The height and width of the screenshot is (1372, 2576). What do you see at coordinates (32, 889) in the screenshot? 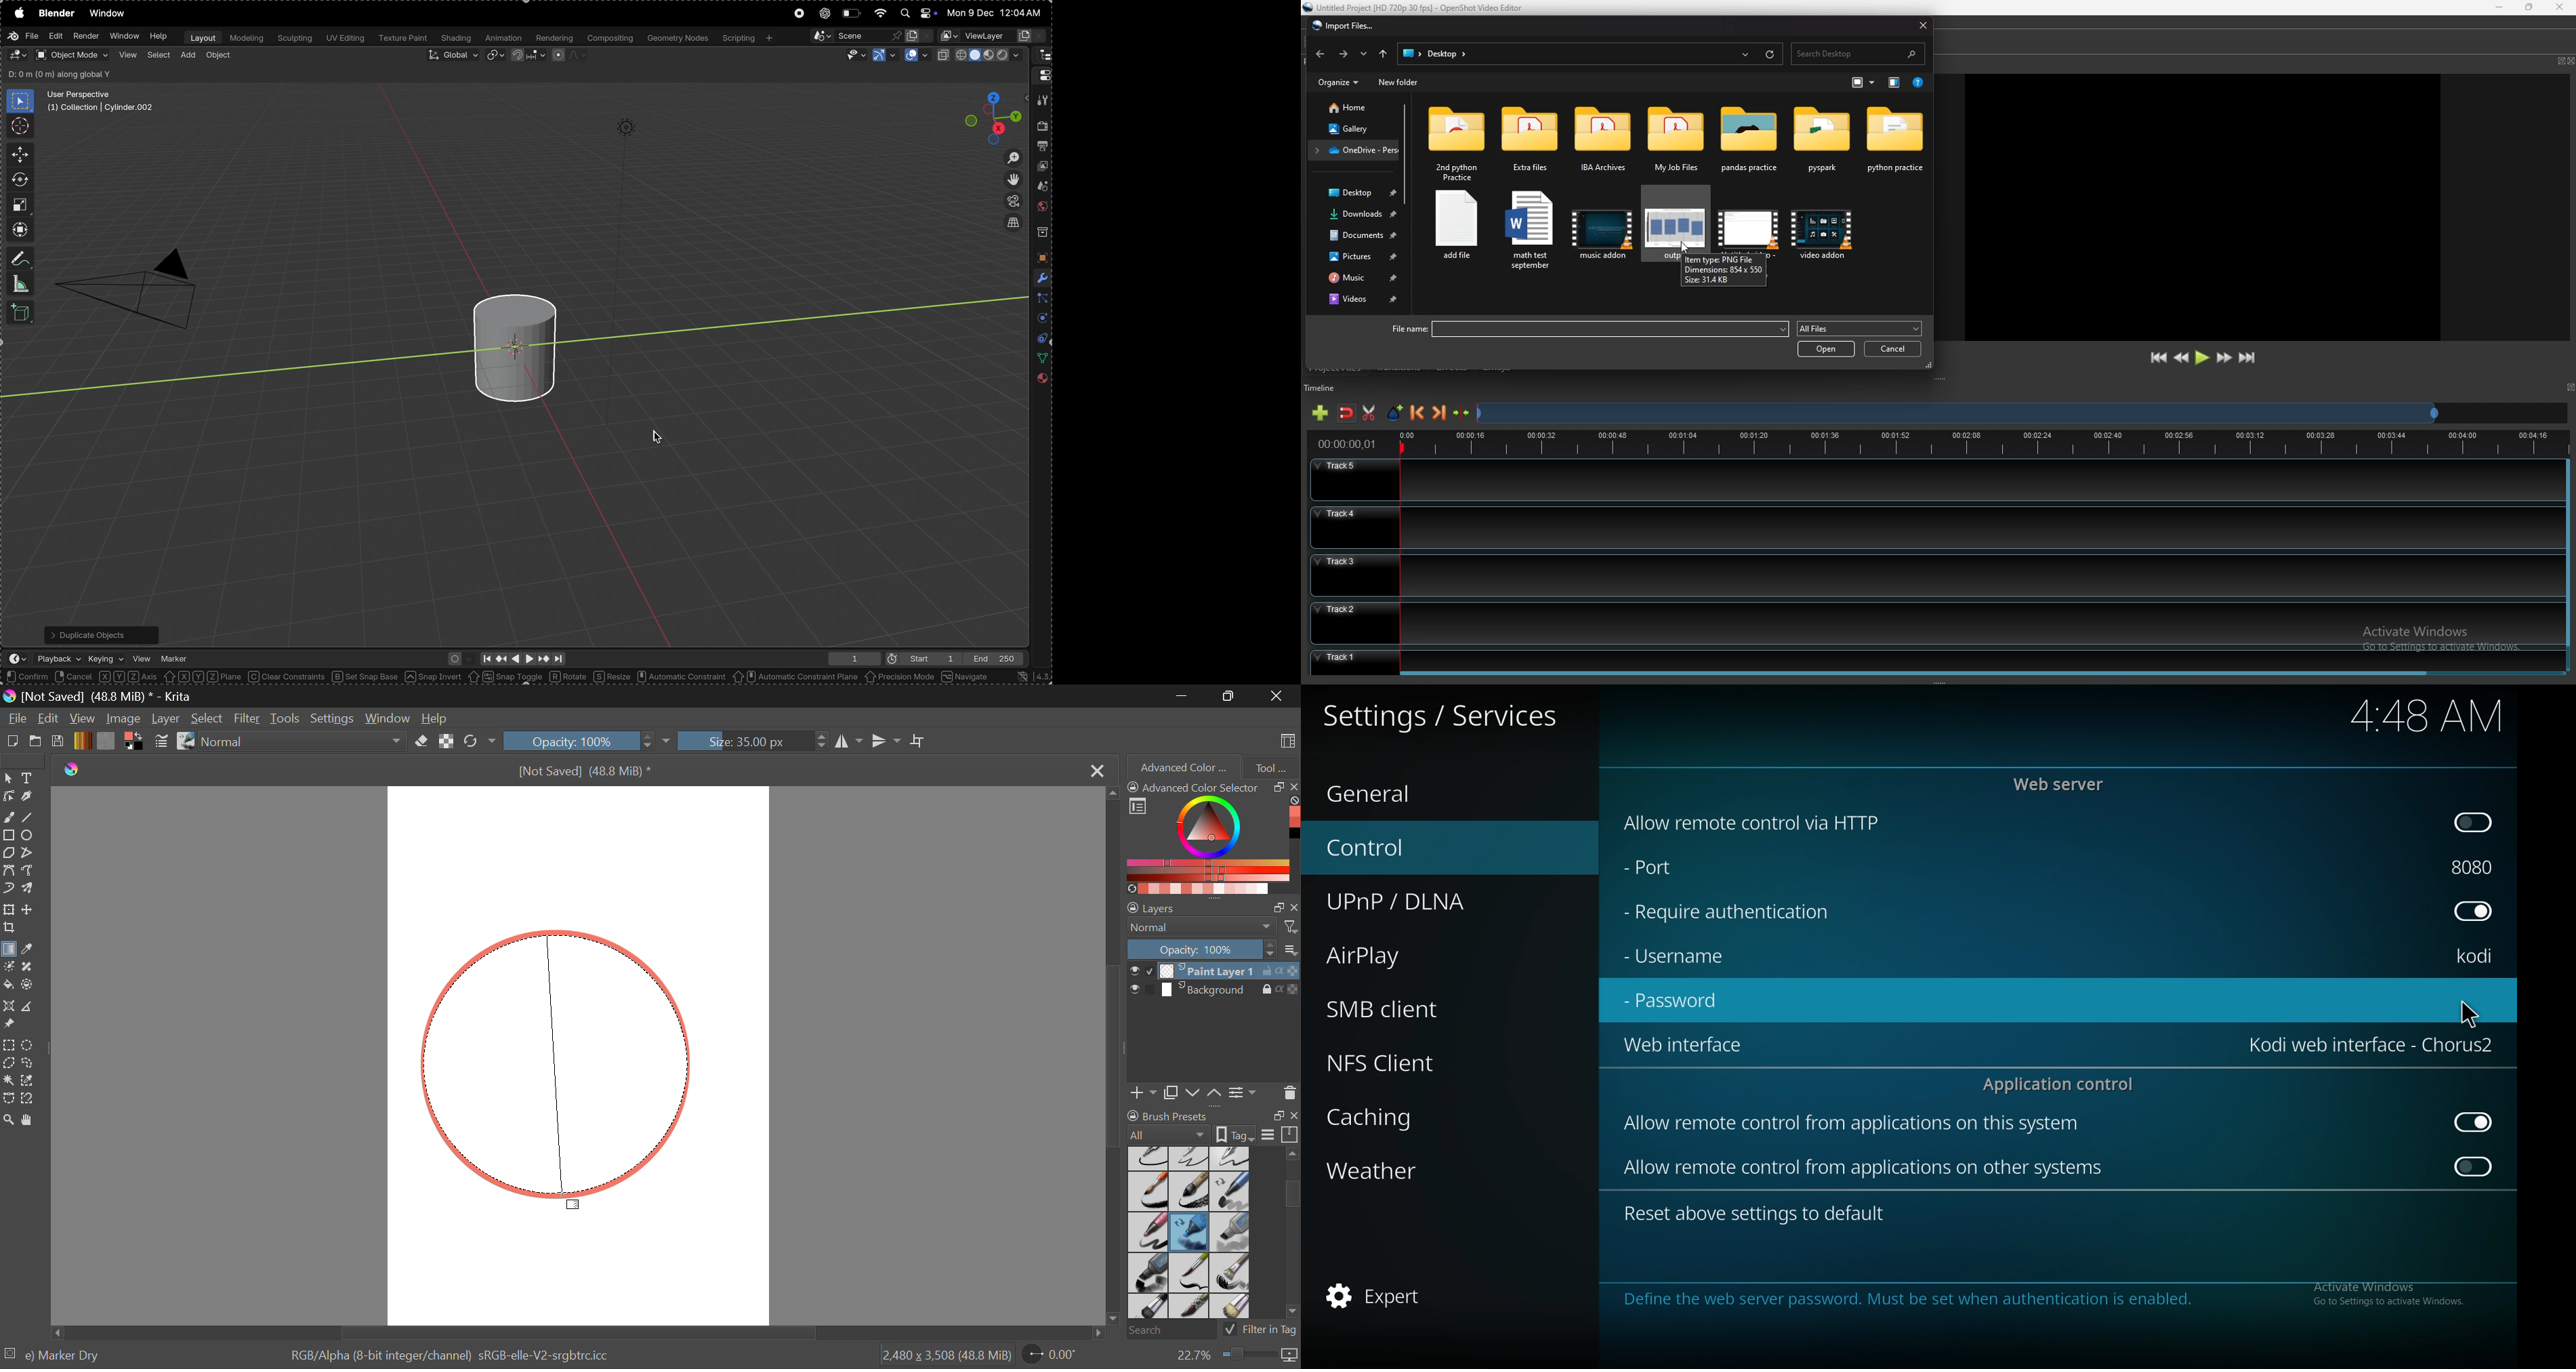
I see `Multibrush Tool` at bounding box center [32, 889].